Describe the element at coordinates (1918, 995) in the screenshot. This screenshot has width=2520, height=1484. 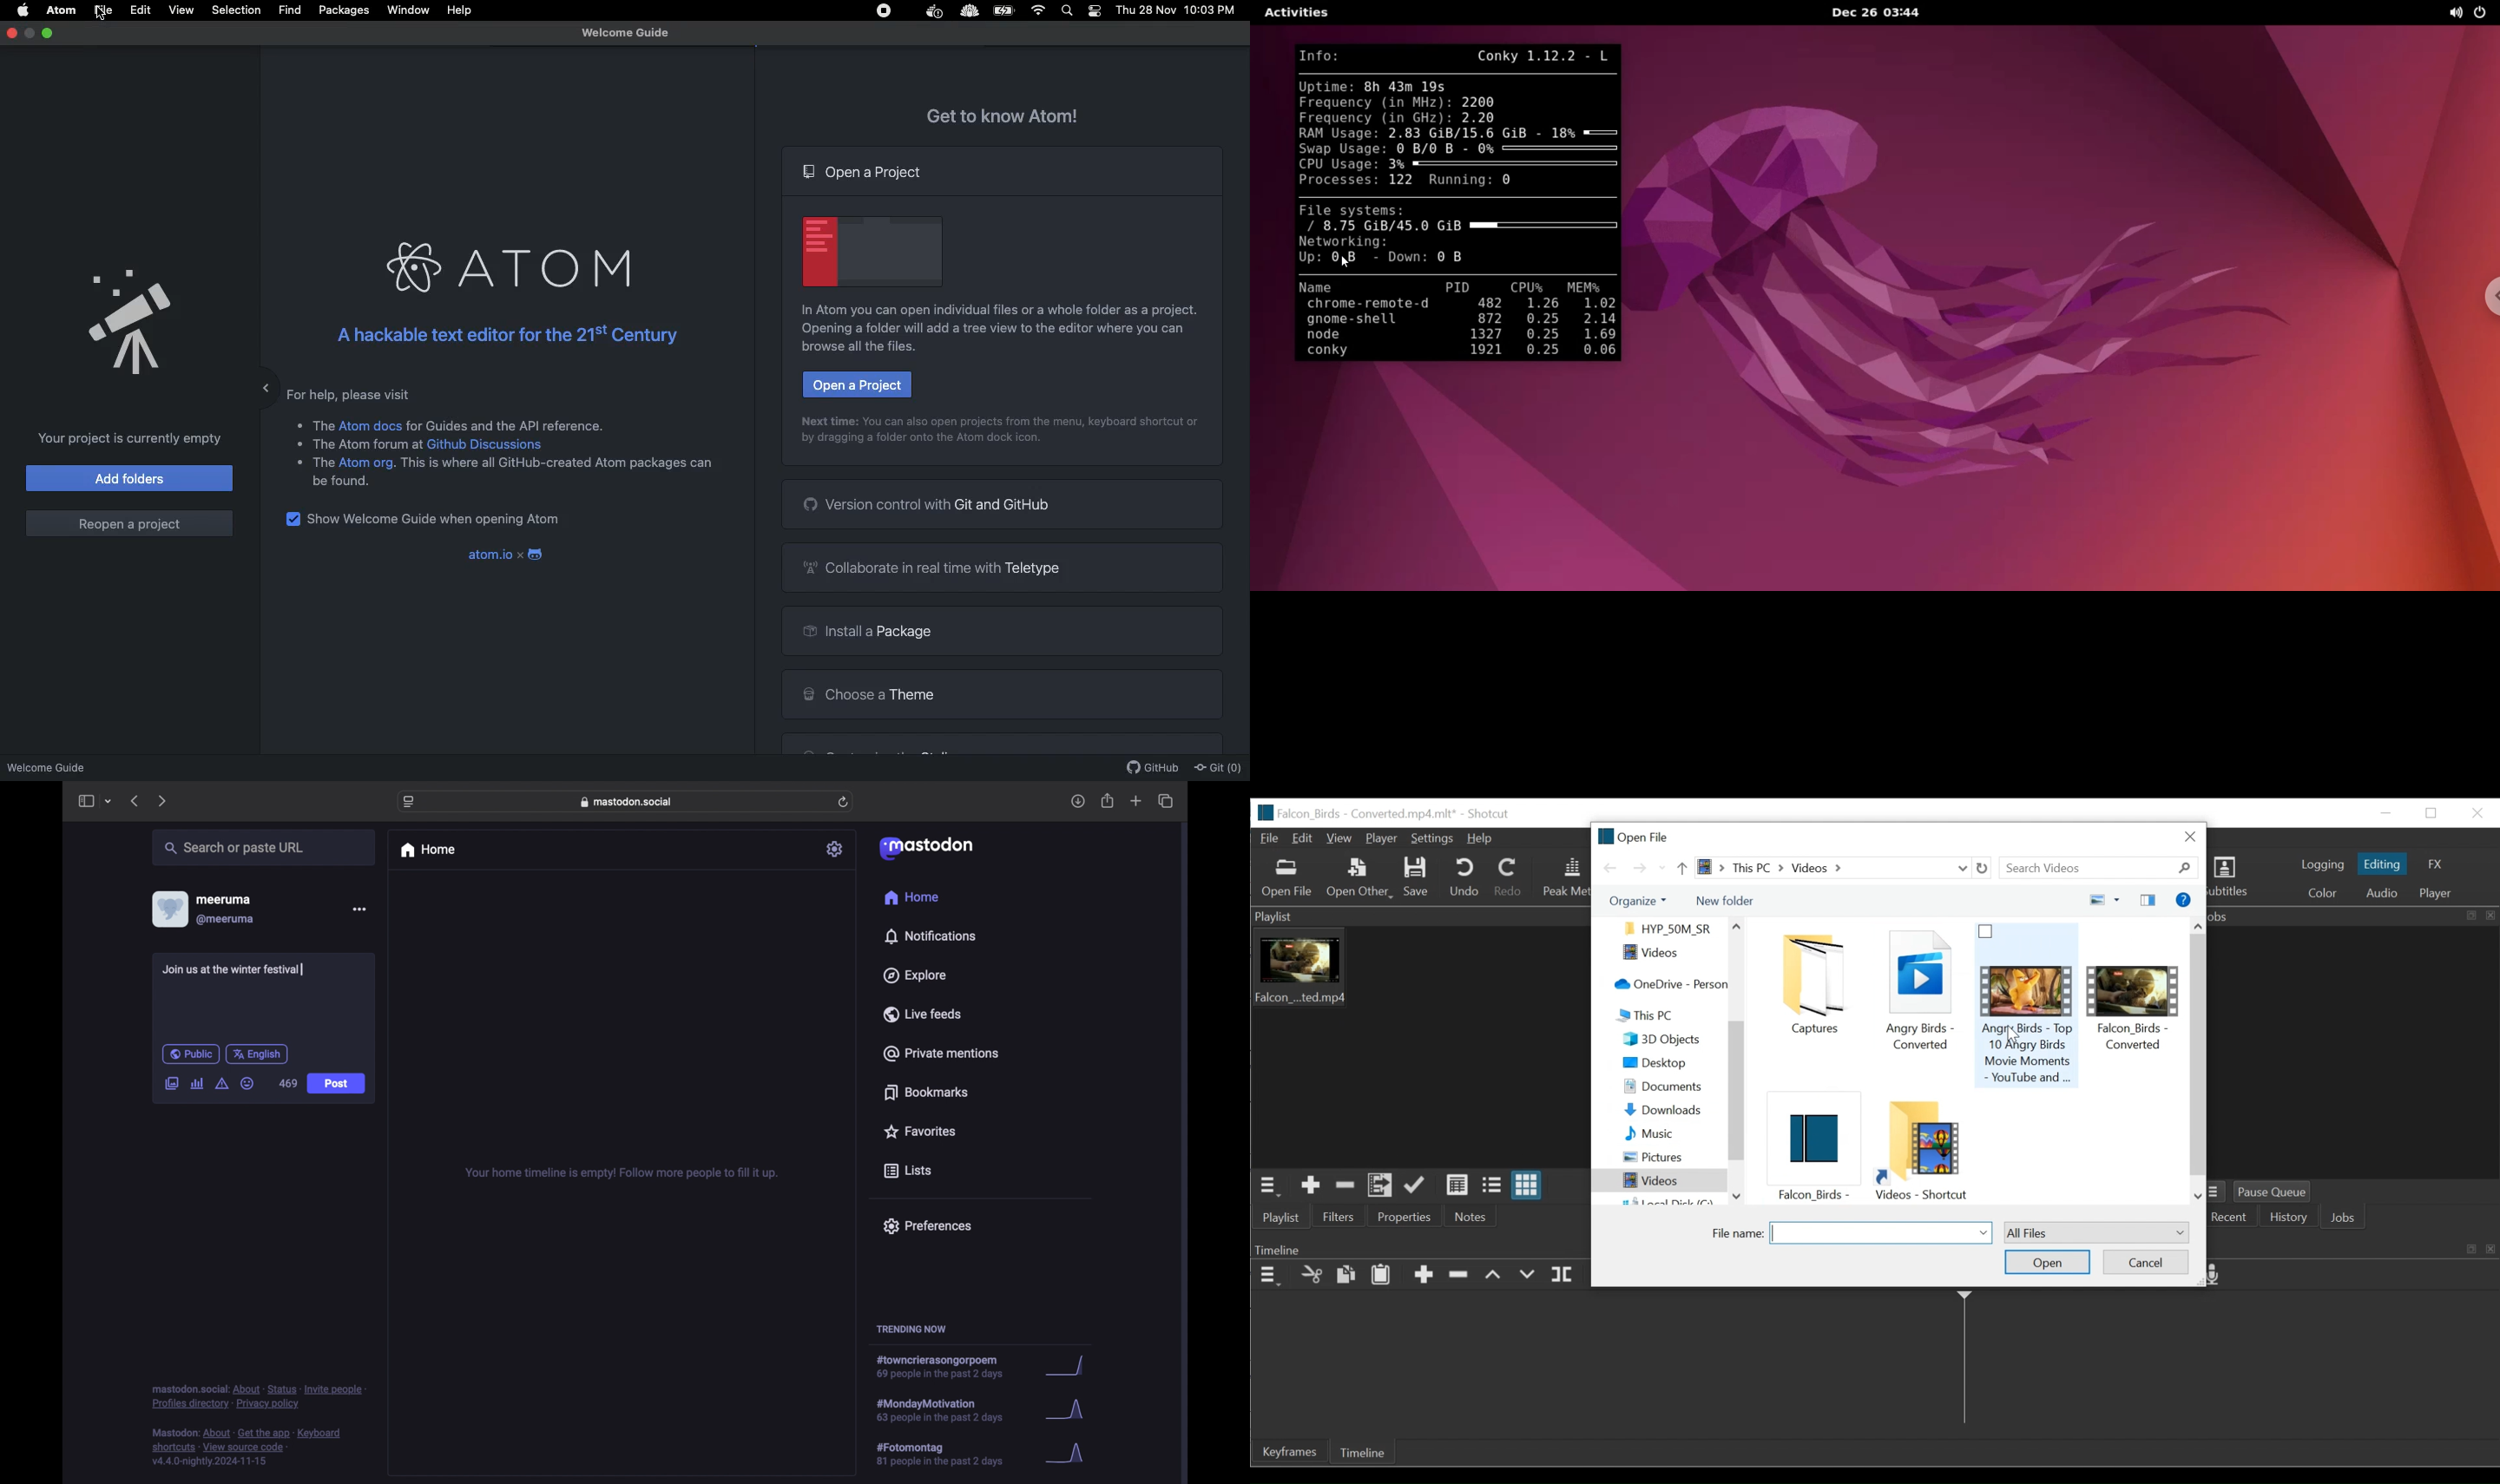
I see `Angry birds - converted` at that location.